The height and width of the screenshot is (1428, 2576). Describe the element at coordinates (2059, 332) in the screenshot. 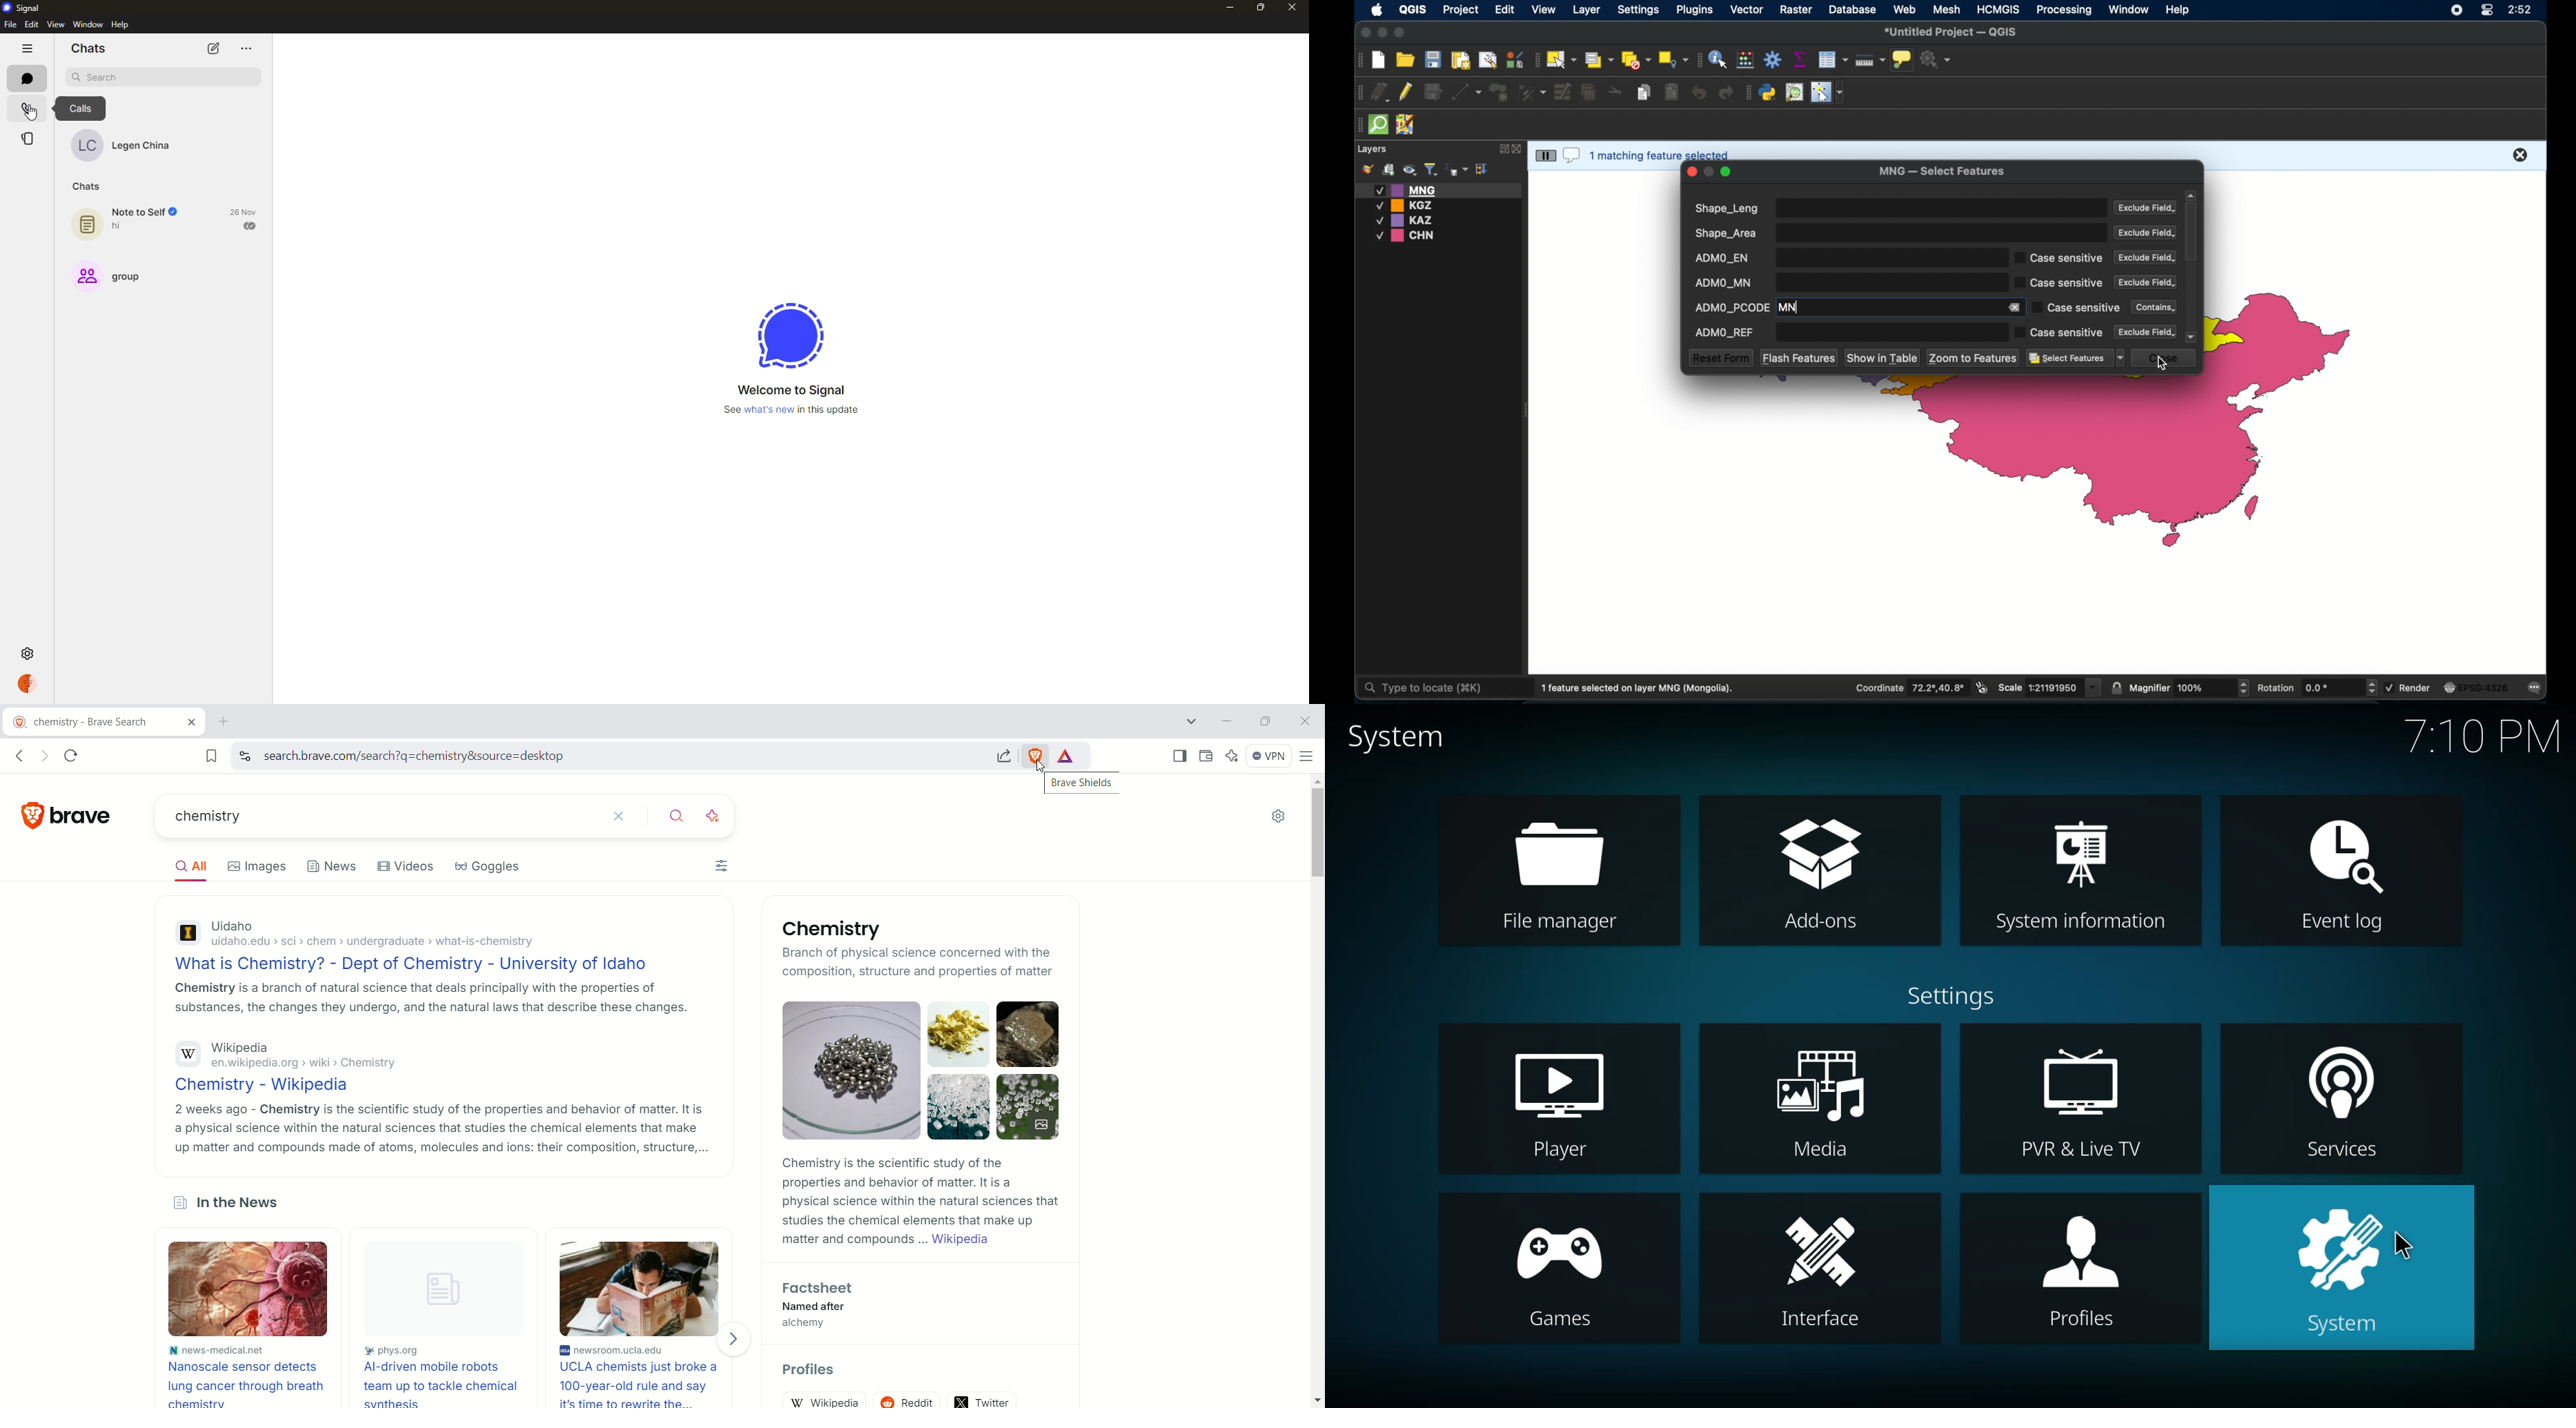

I see `case sensitive` at that location.